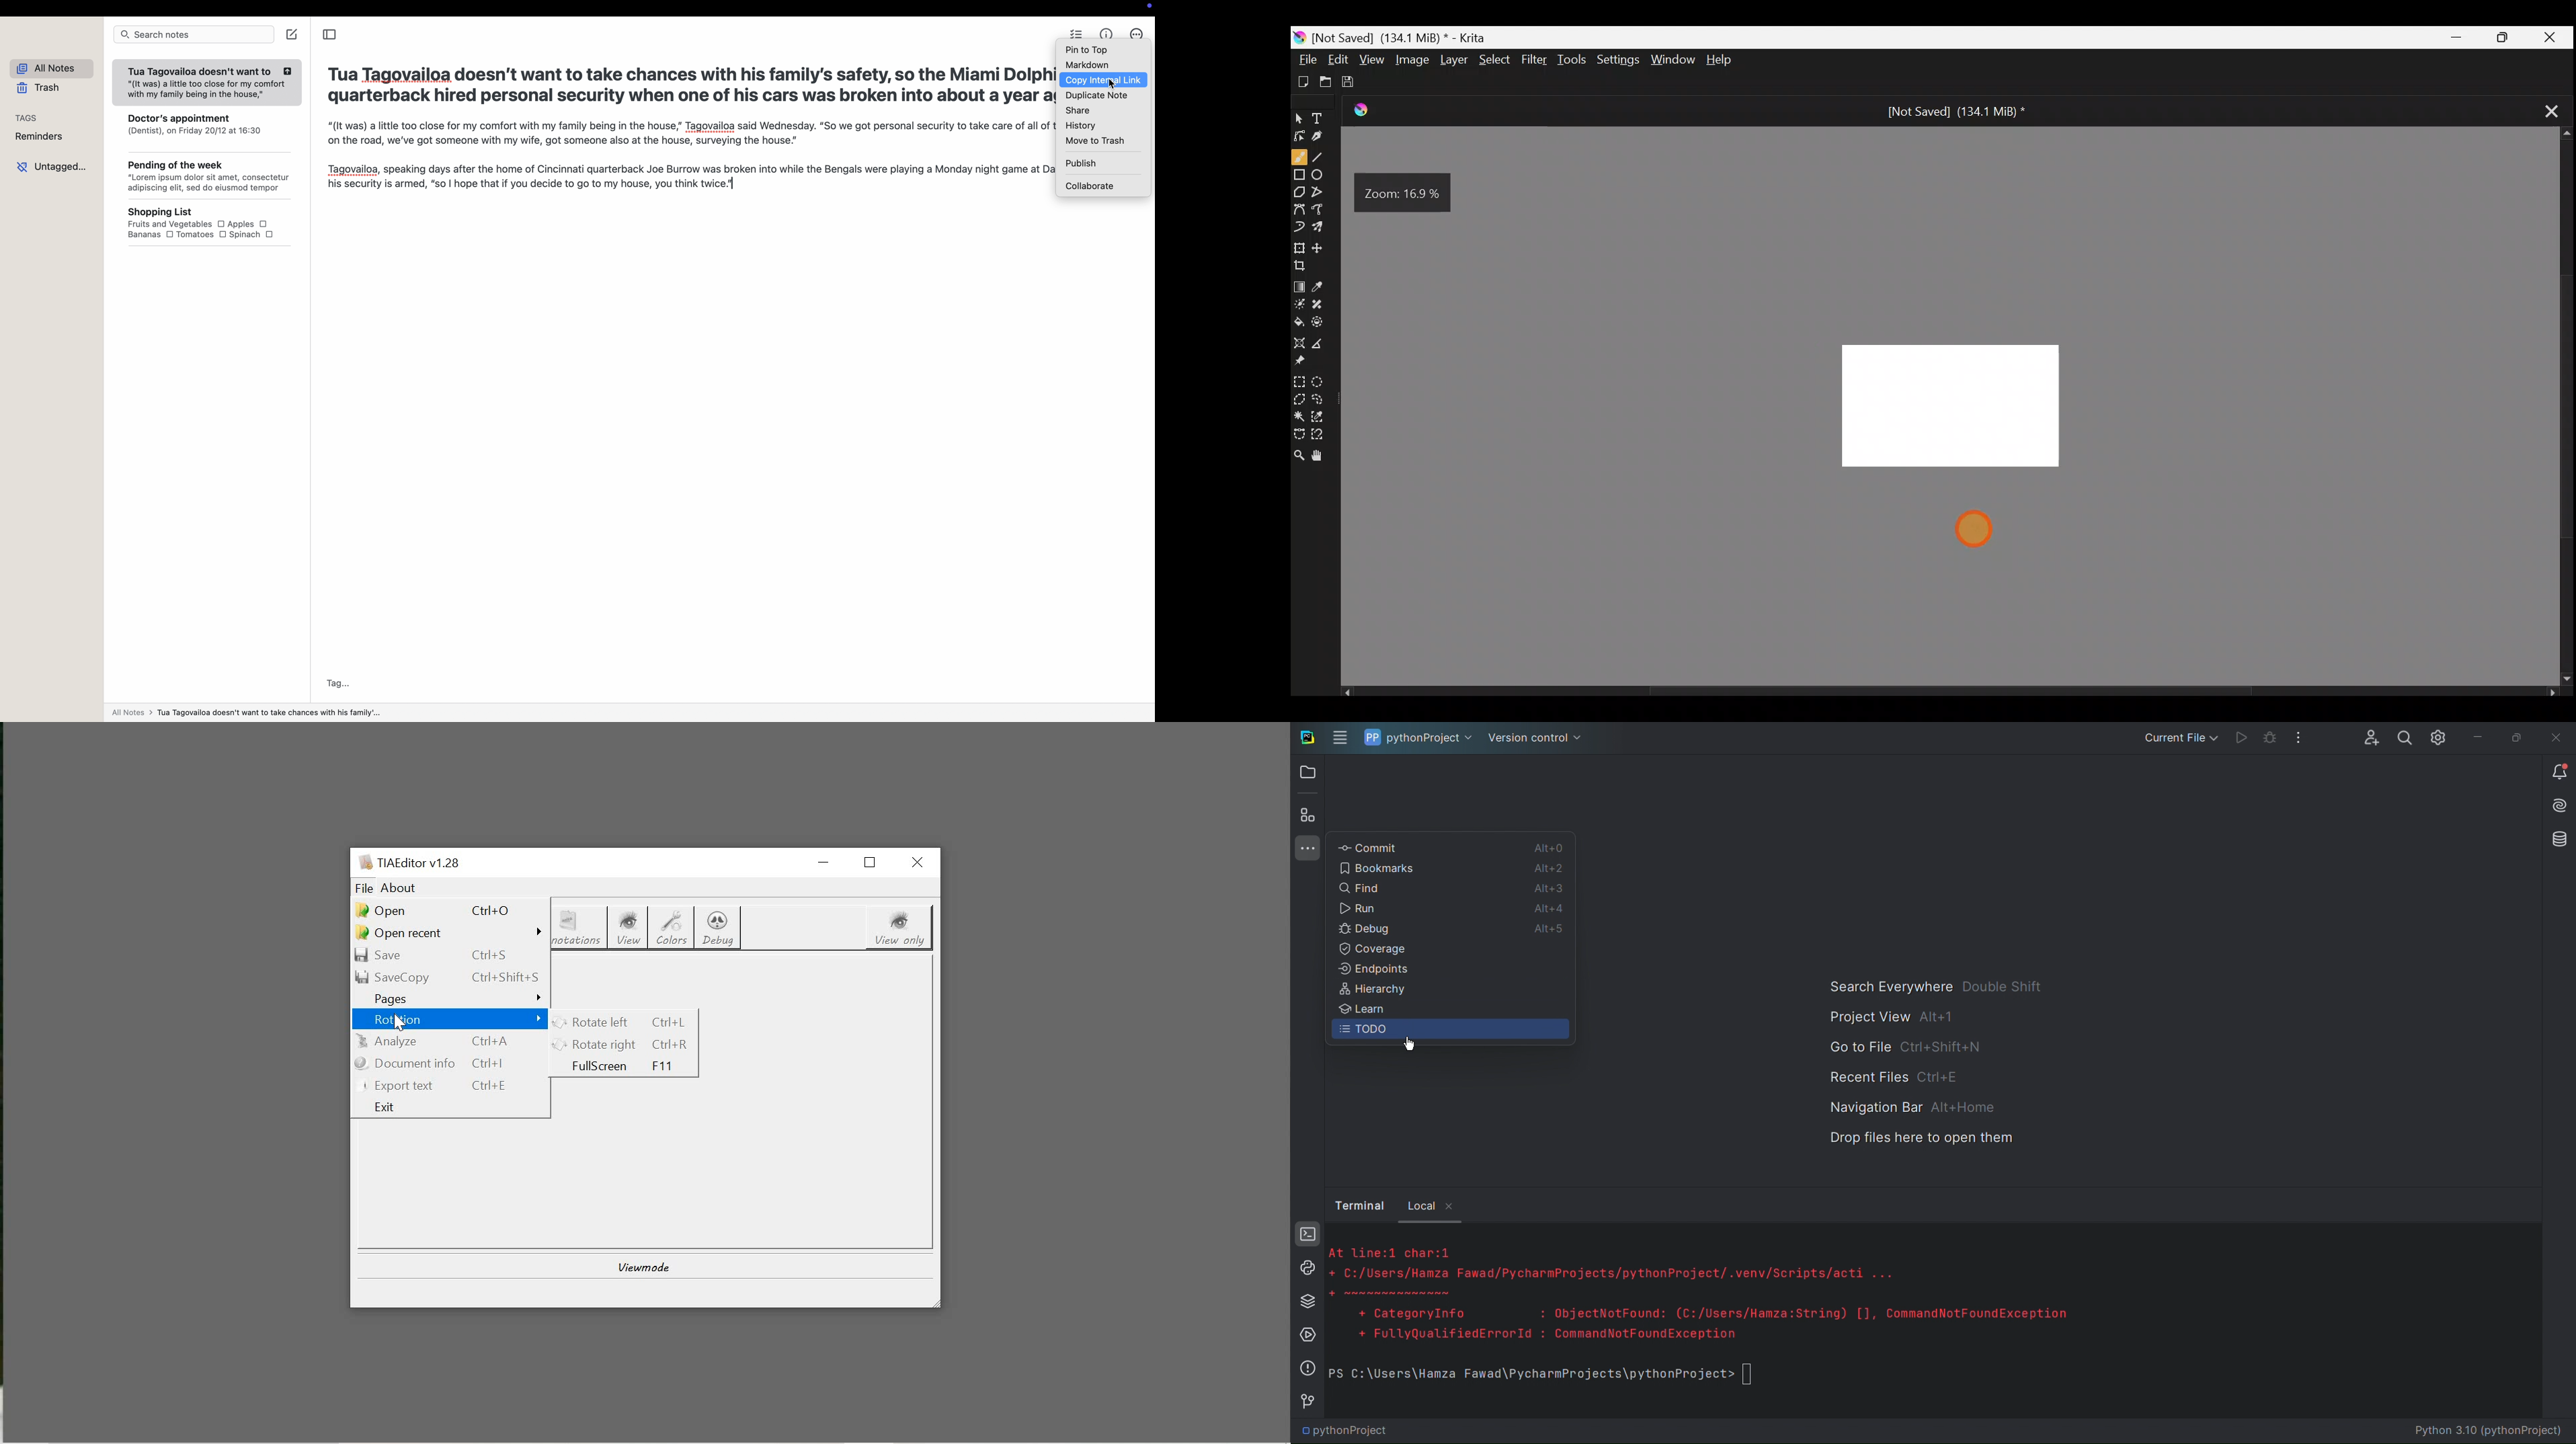  What do you see at coordinates (2494, 1432) in the screenshot?
I see `Python 3.10 (pythonProject)` at bounding box center [2494, 1432].